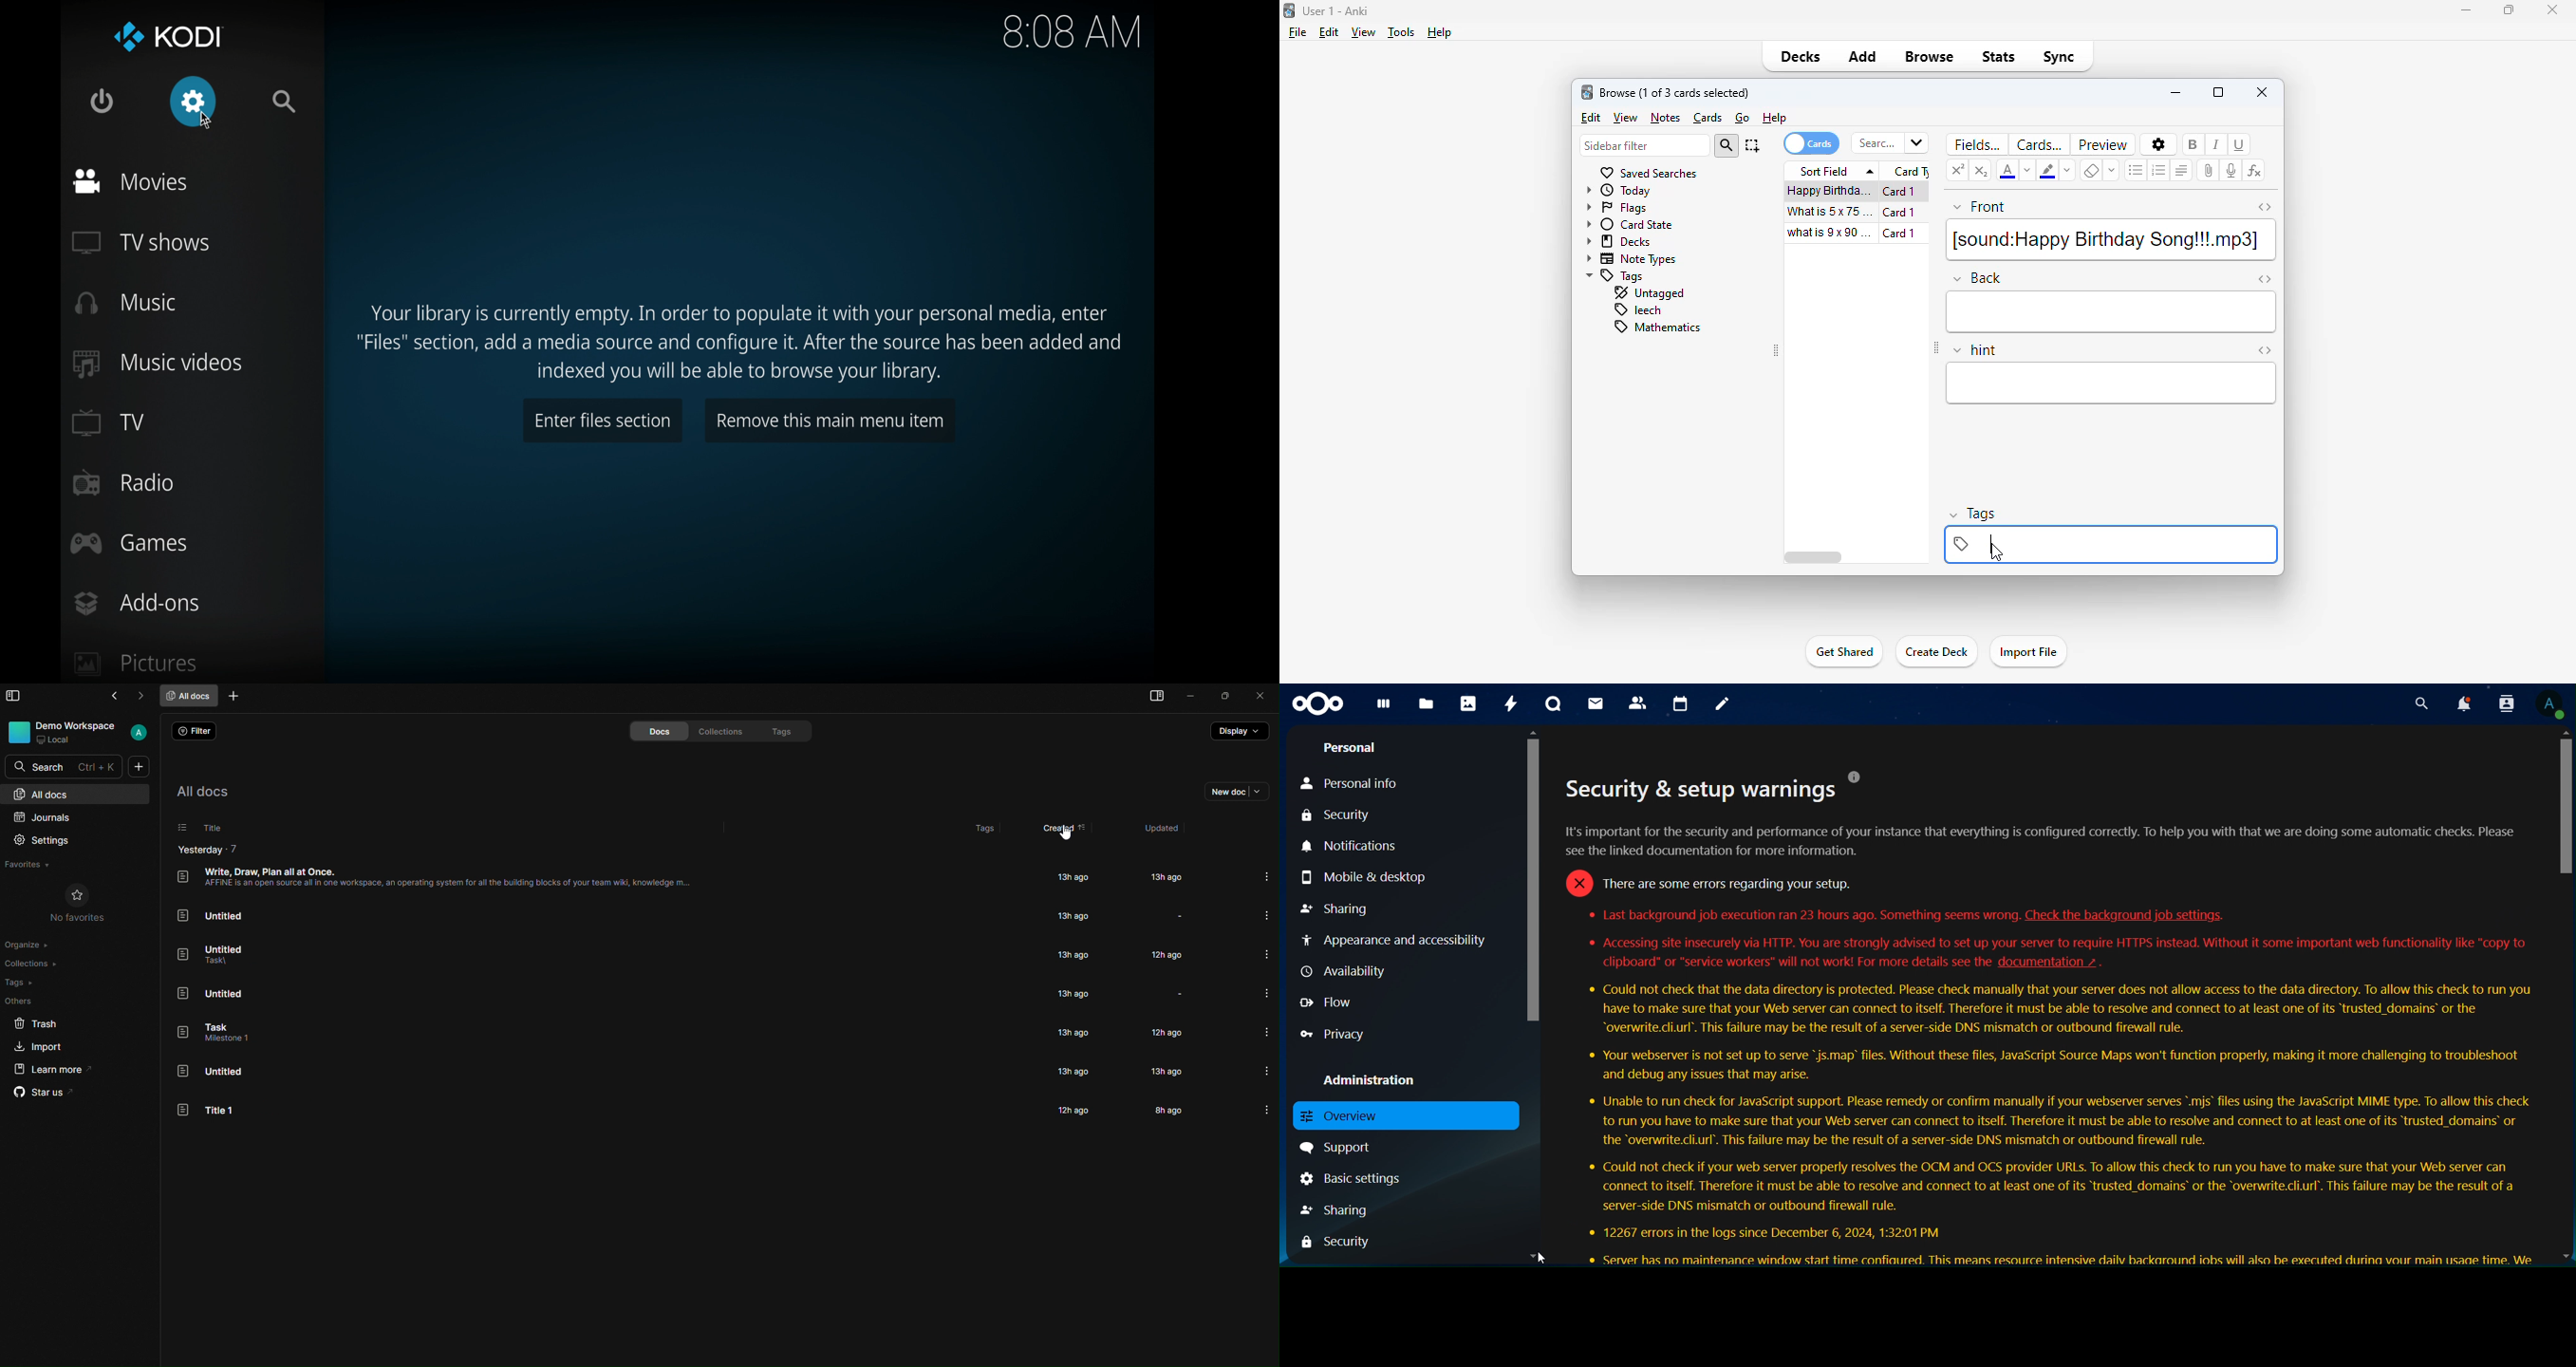 The image size is (2576, 1372). Describe the element at coordinates (1973, 515) in the screenshot. I see `tags` at that location.